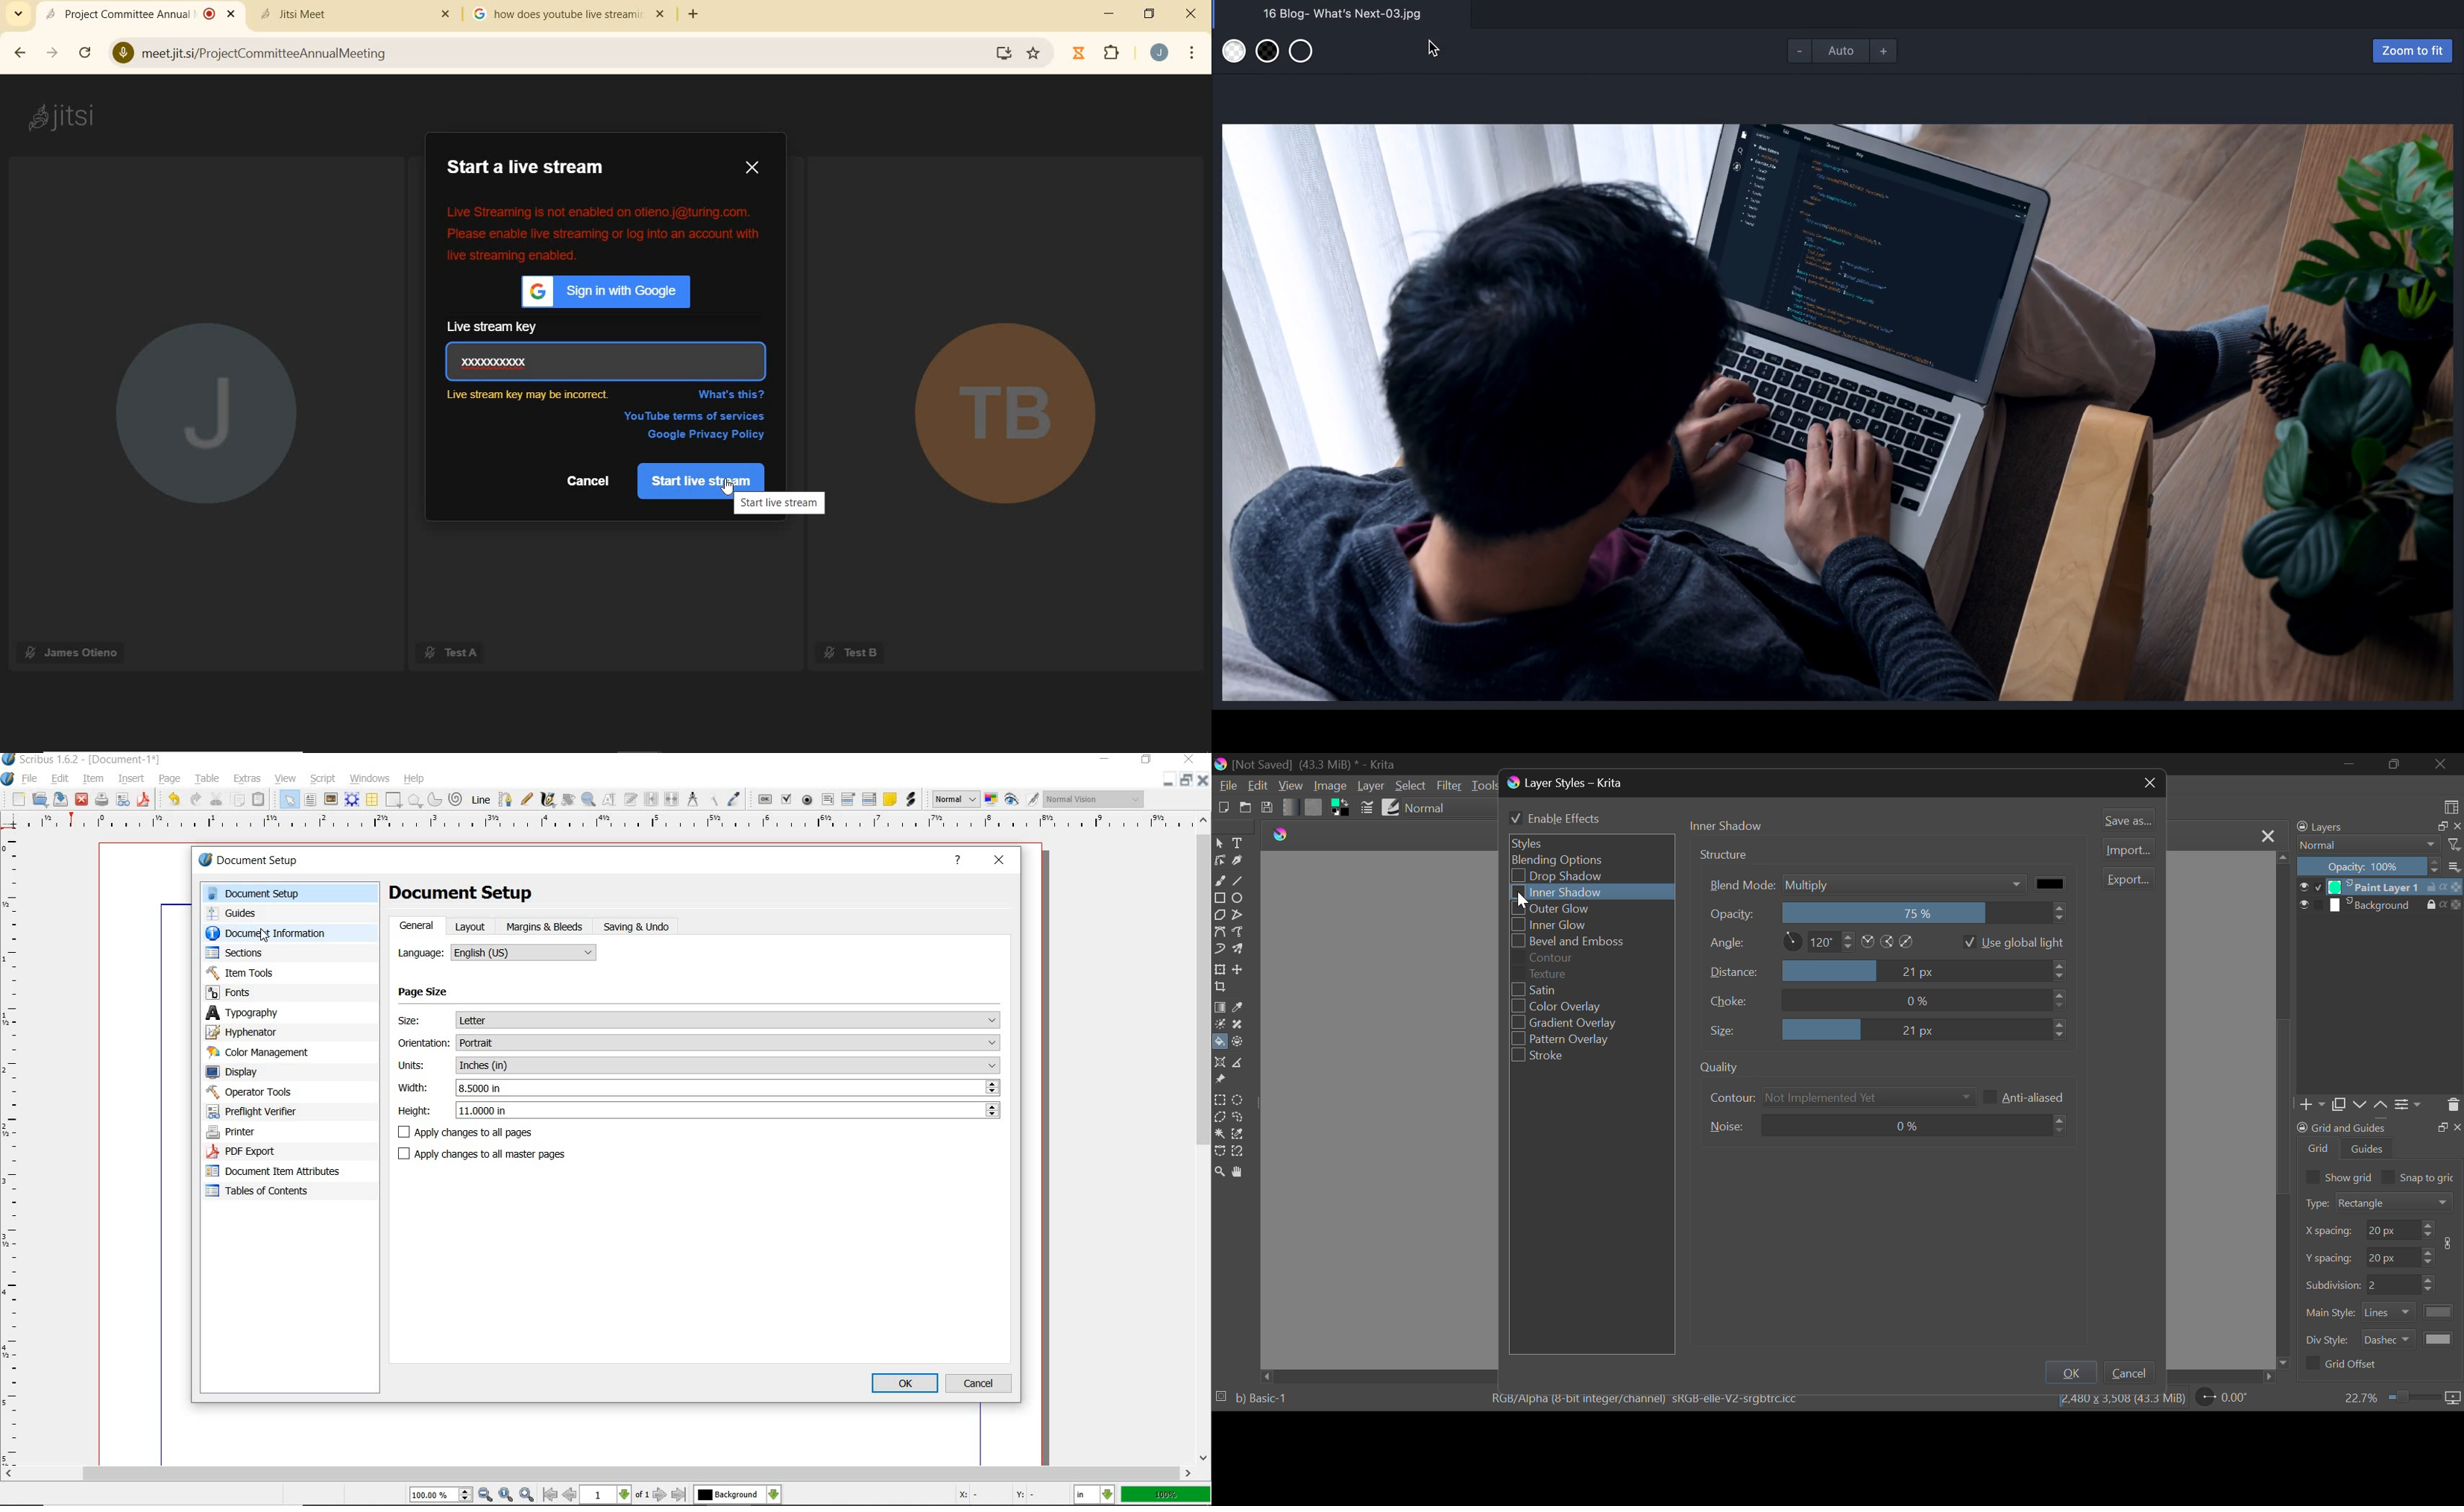 The width and height of the screenshot is (2464, 1512). What do you see at coordinates (1569, 1005) in the screenshot?
I see `Color Overlay` at bounding box center [1569, 1005].